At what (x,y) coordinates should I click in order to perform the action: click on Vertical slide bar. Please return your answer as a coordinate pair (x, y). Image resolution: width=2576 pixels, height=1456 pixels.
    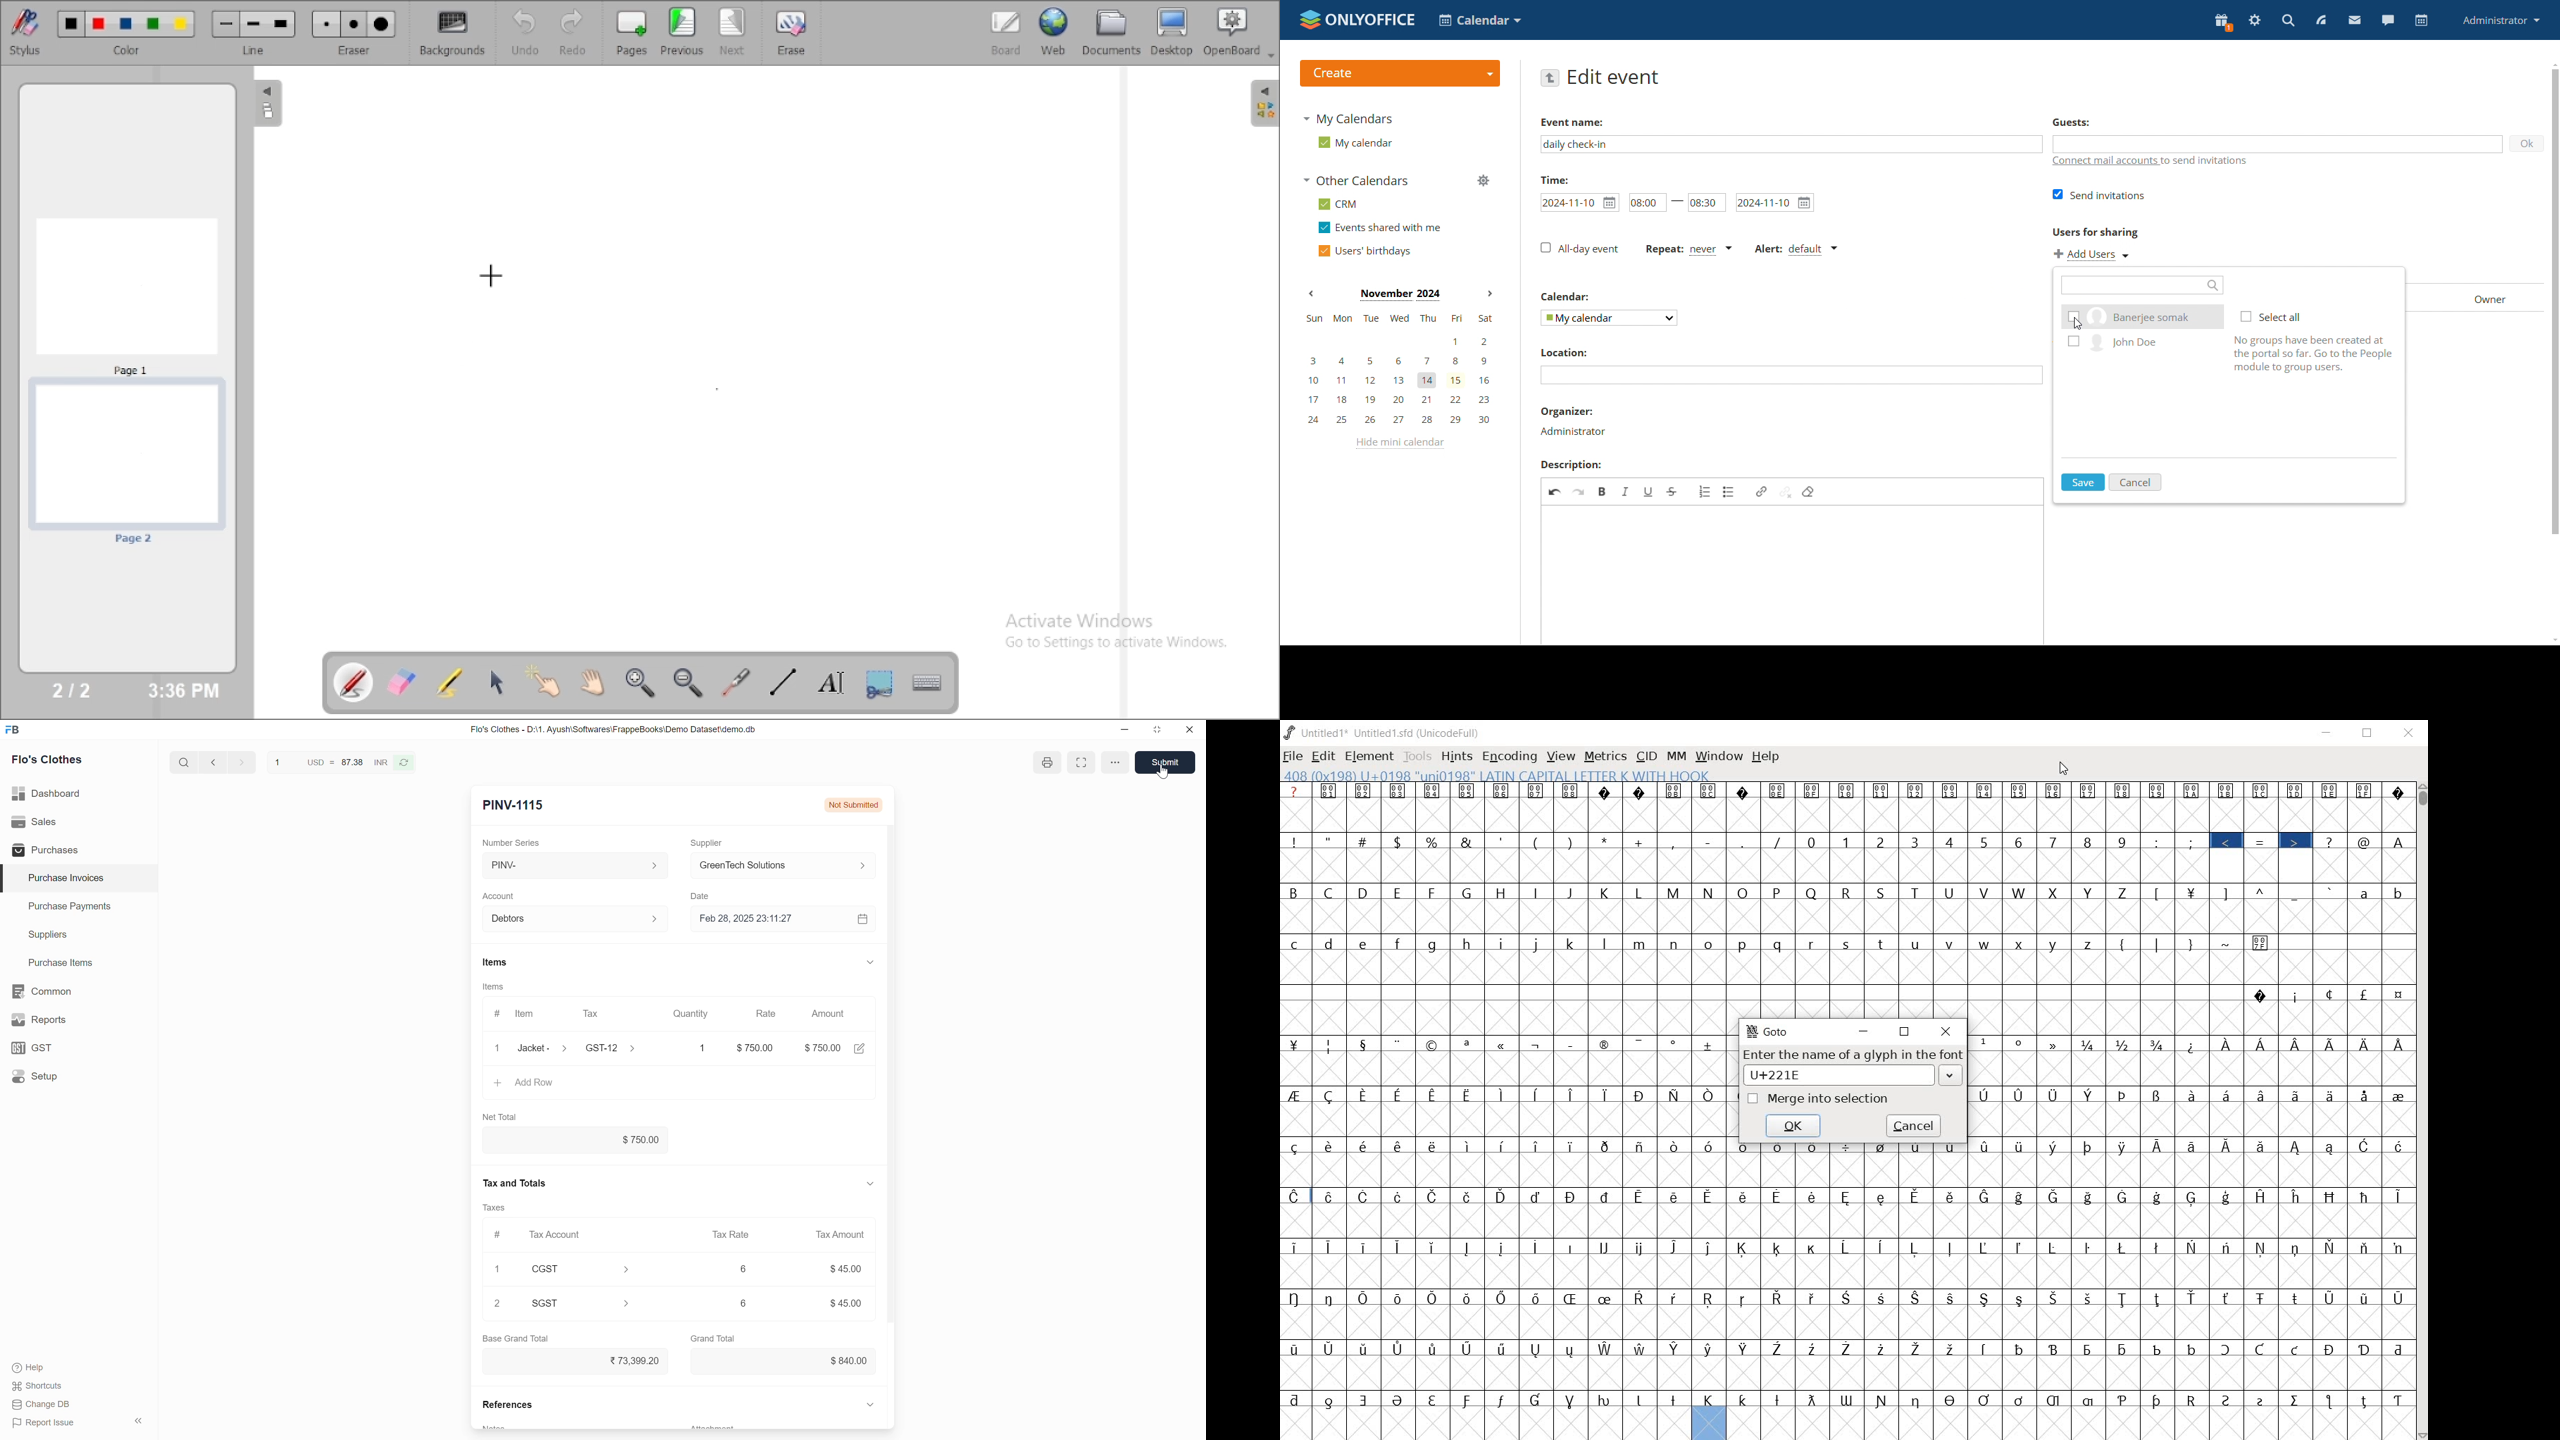
    Looking at the image, I should click on (891, 1094).